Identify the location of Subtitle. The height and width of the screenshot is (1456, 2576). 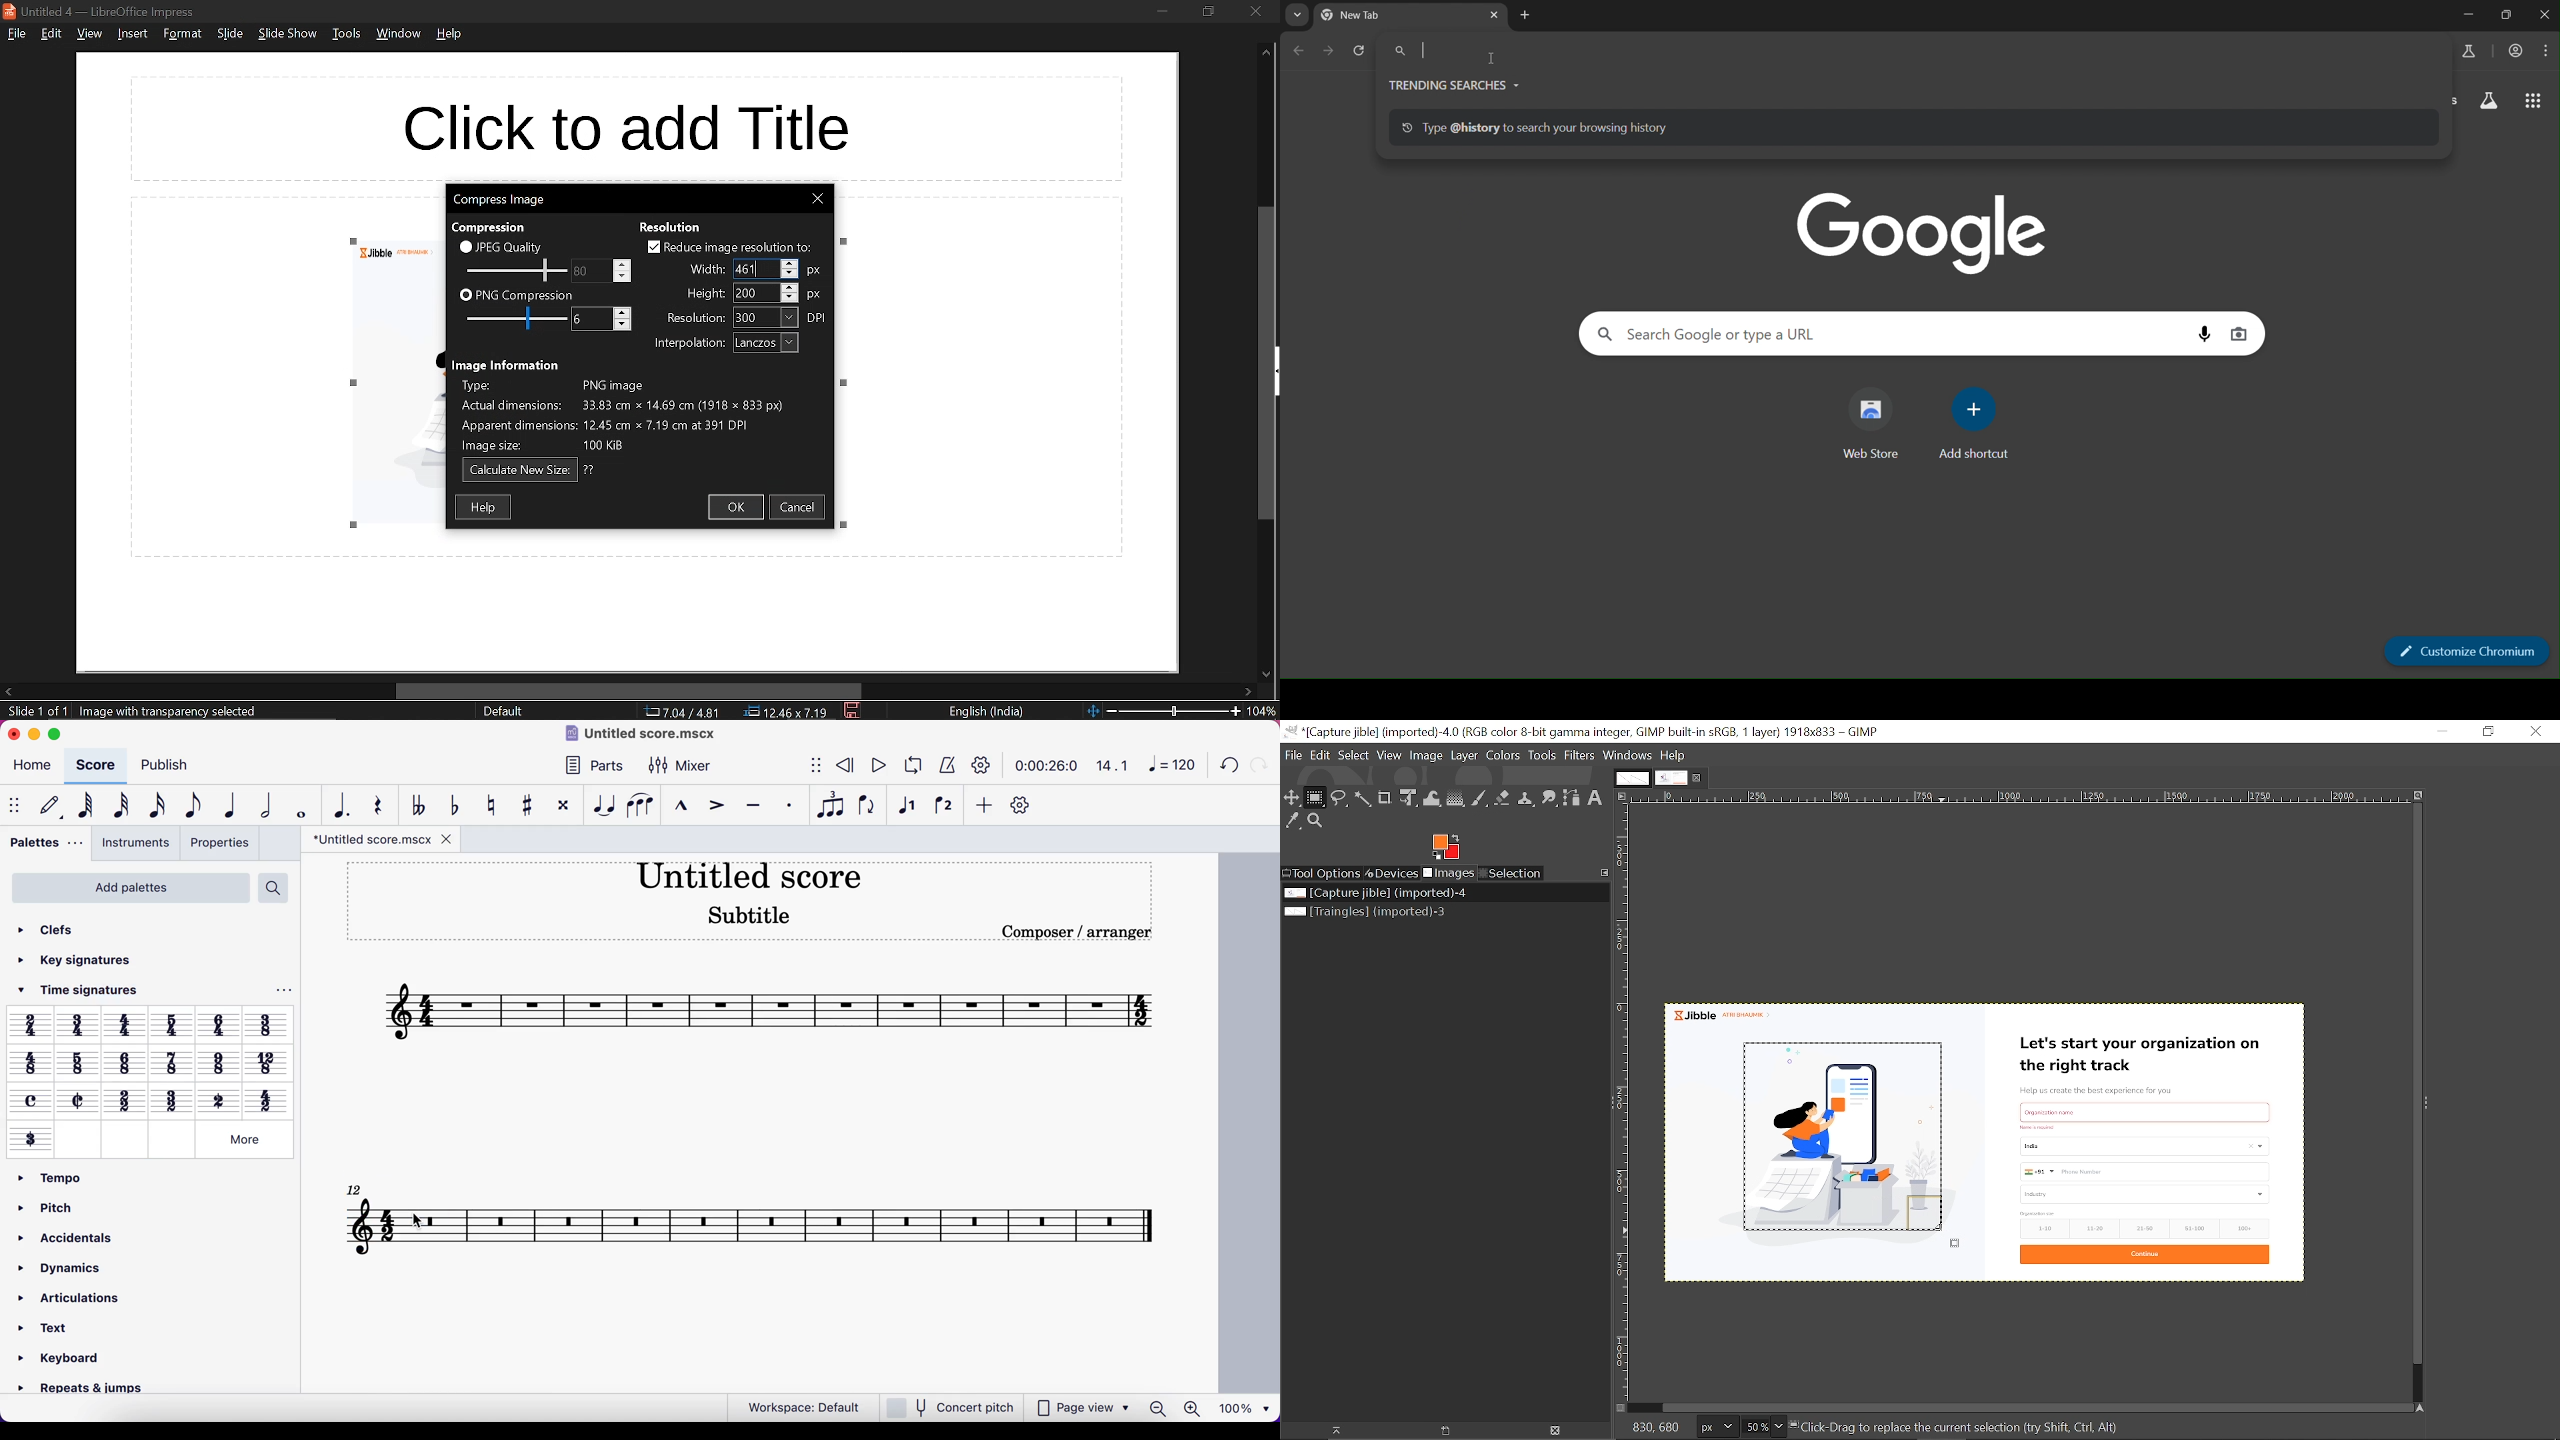
(750, 913).